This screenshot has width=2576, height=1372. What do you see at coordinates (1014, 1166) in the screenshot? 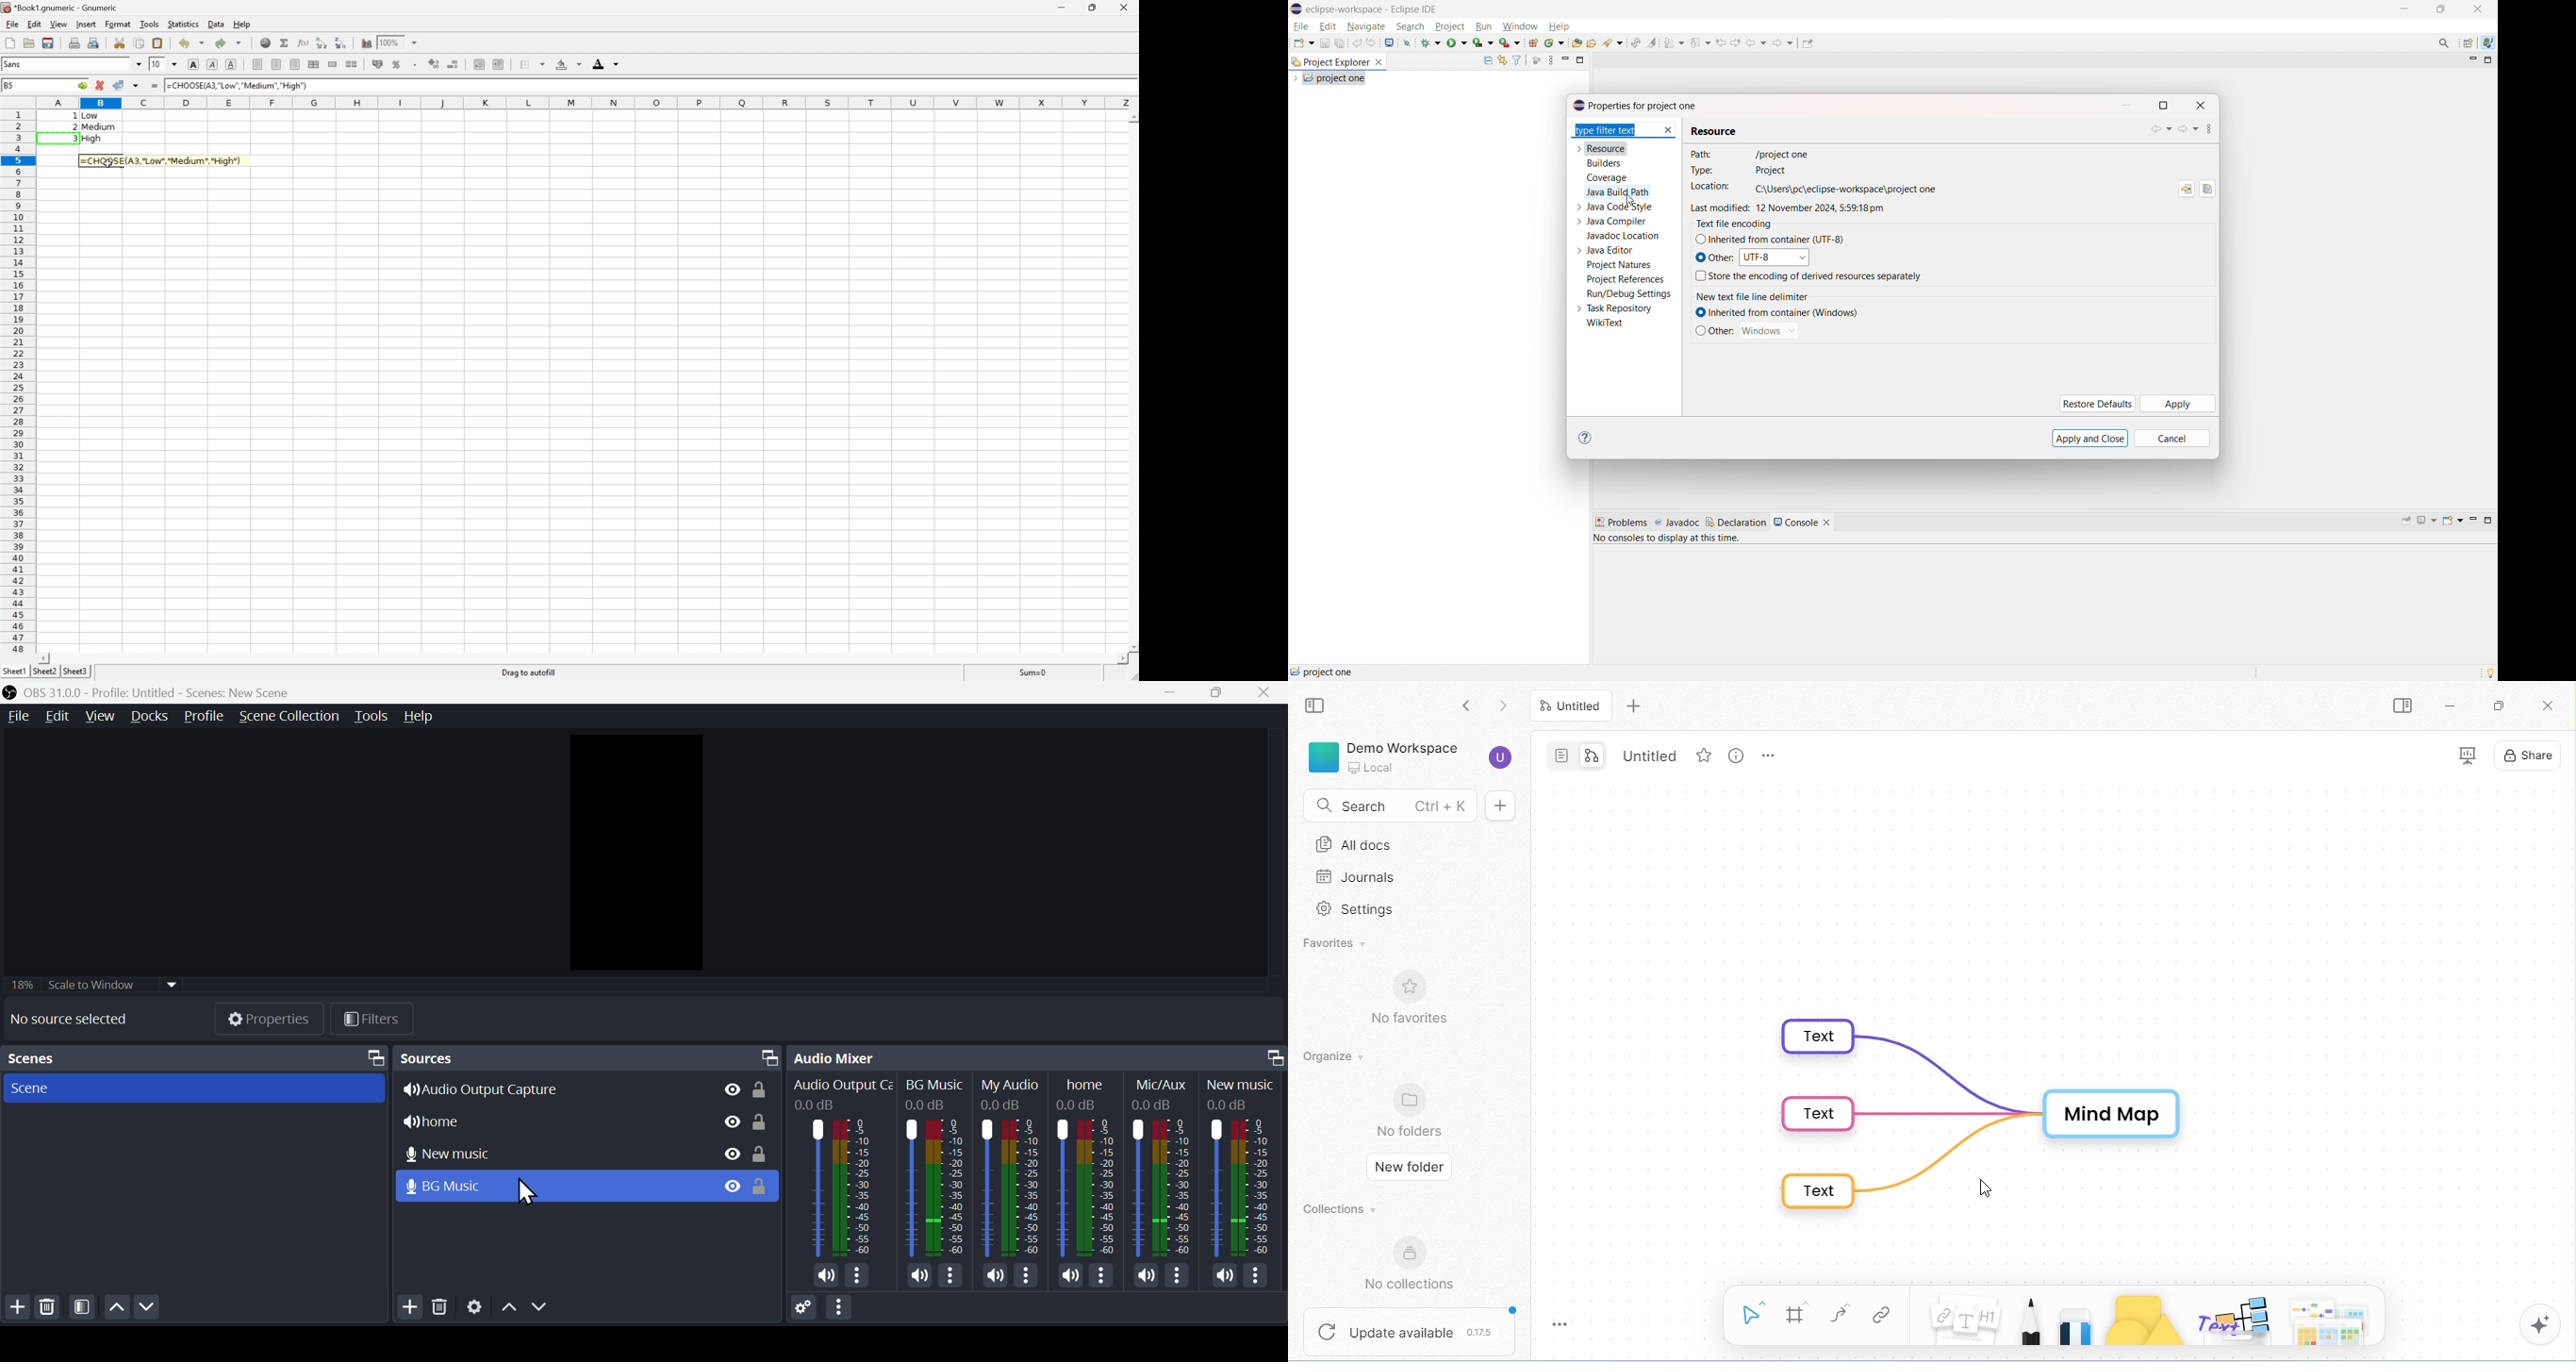
I see `My Audio` at bounding box center [1014, 1166].